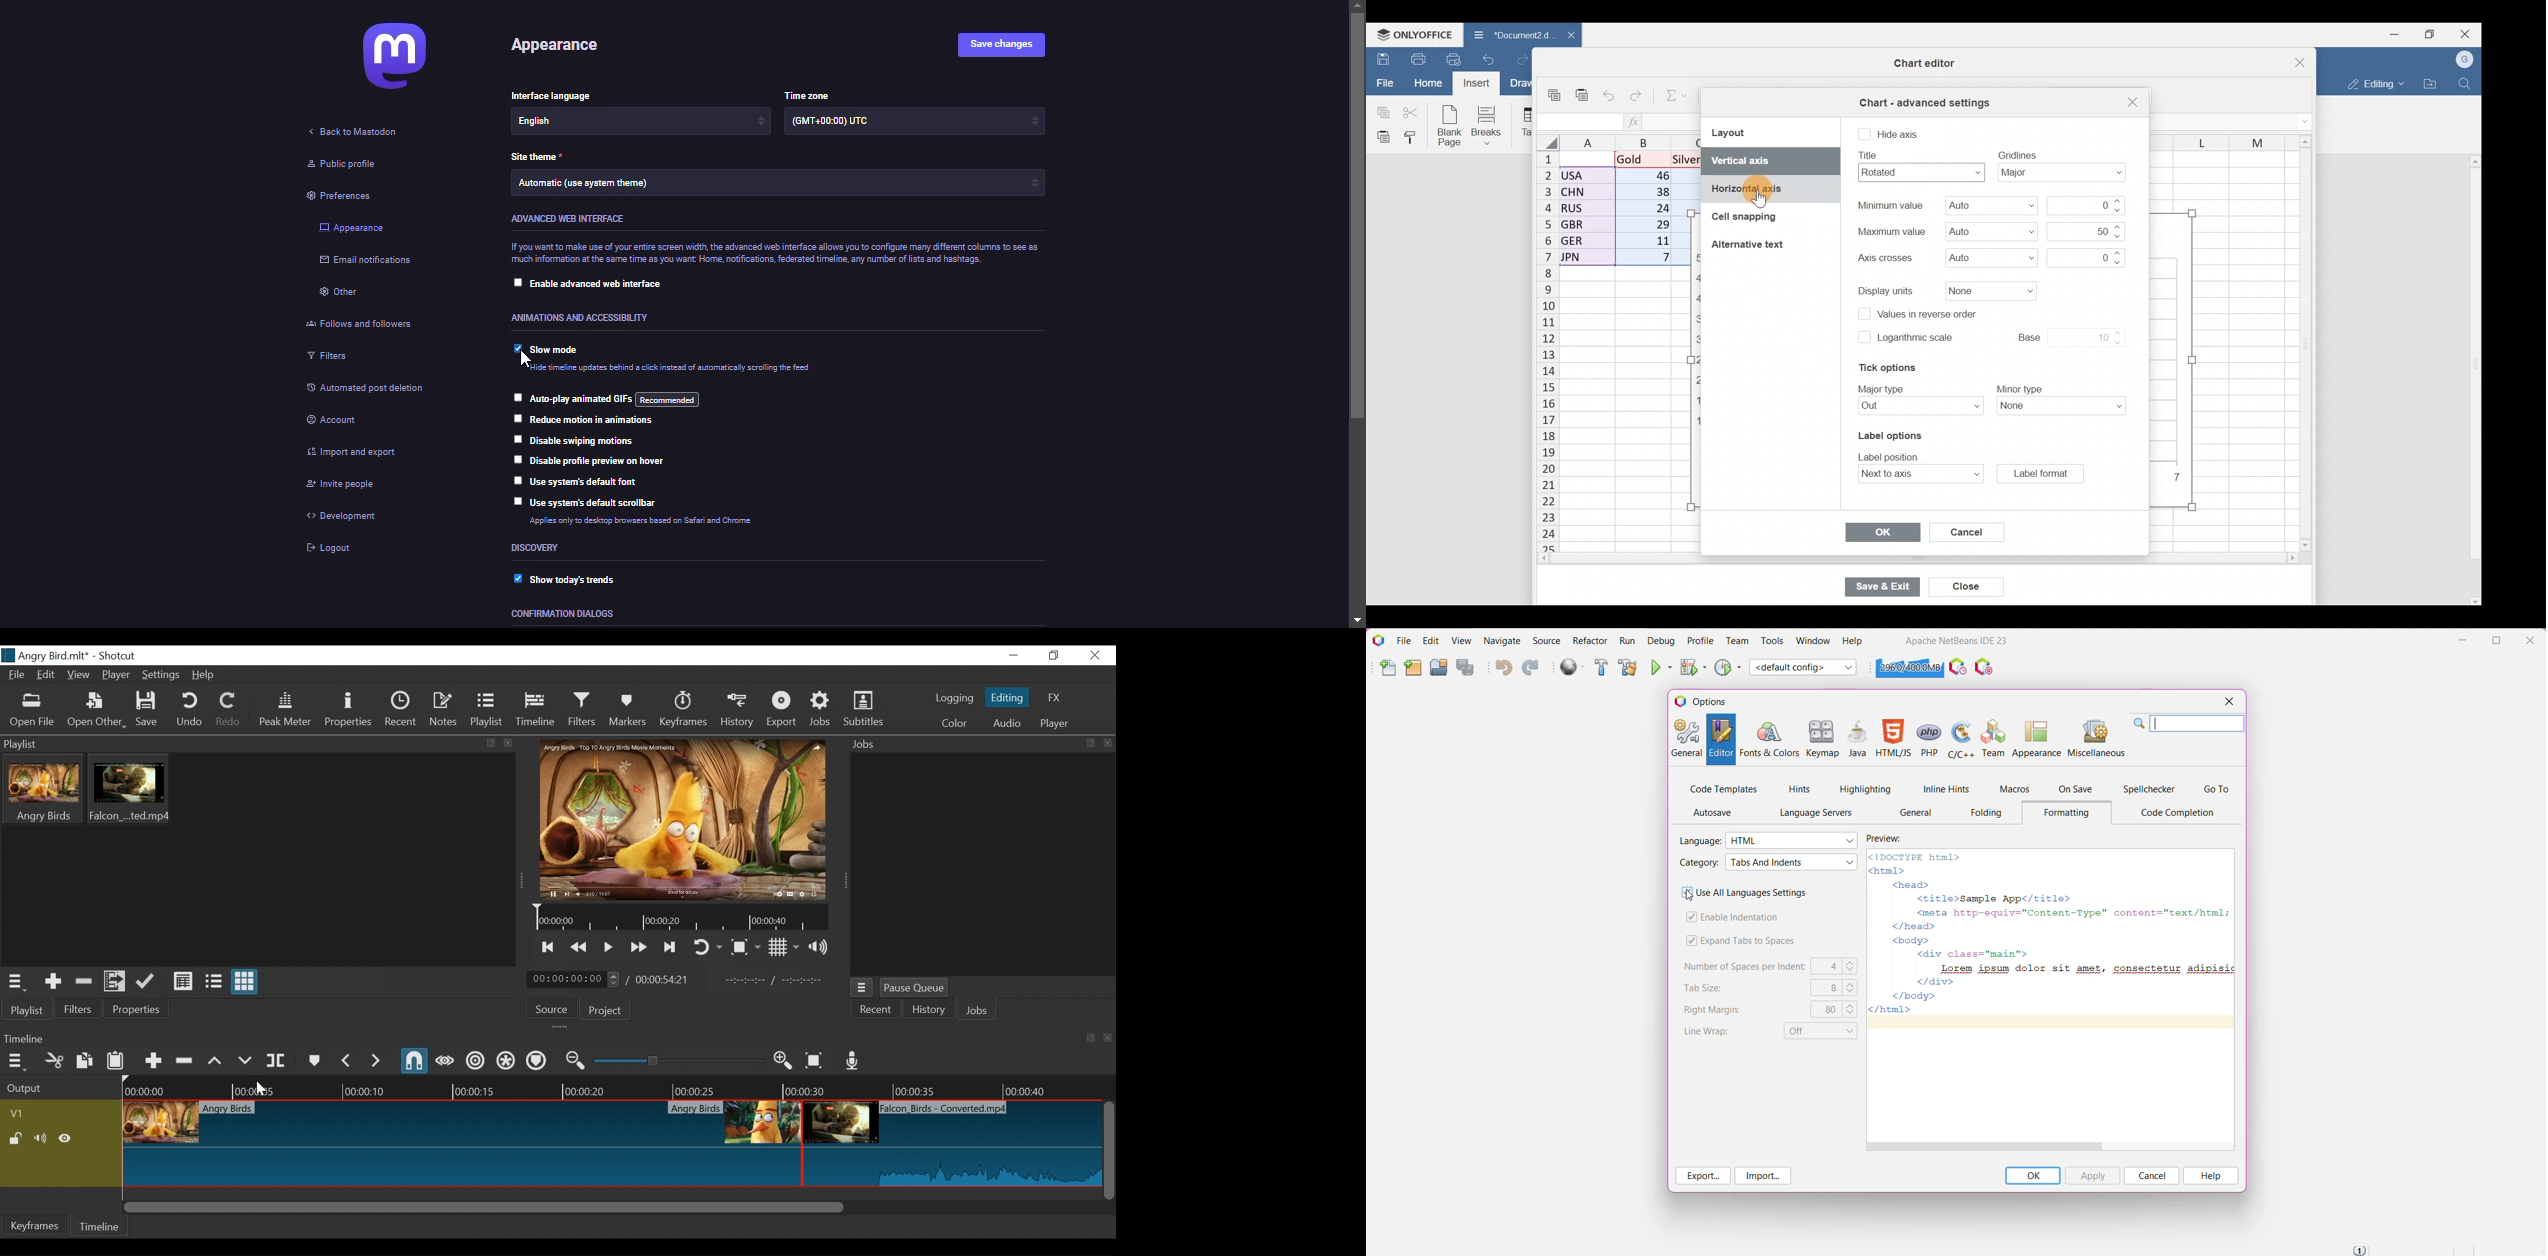 The width and height of the screenshot is (2548, 1260). Describe the element at coordinates (2086, 231) in the screenshot. I see `Maximum value` at that location.